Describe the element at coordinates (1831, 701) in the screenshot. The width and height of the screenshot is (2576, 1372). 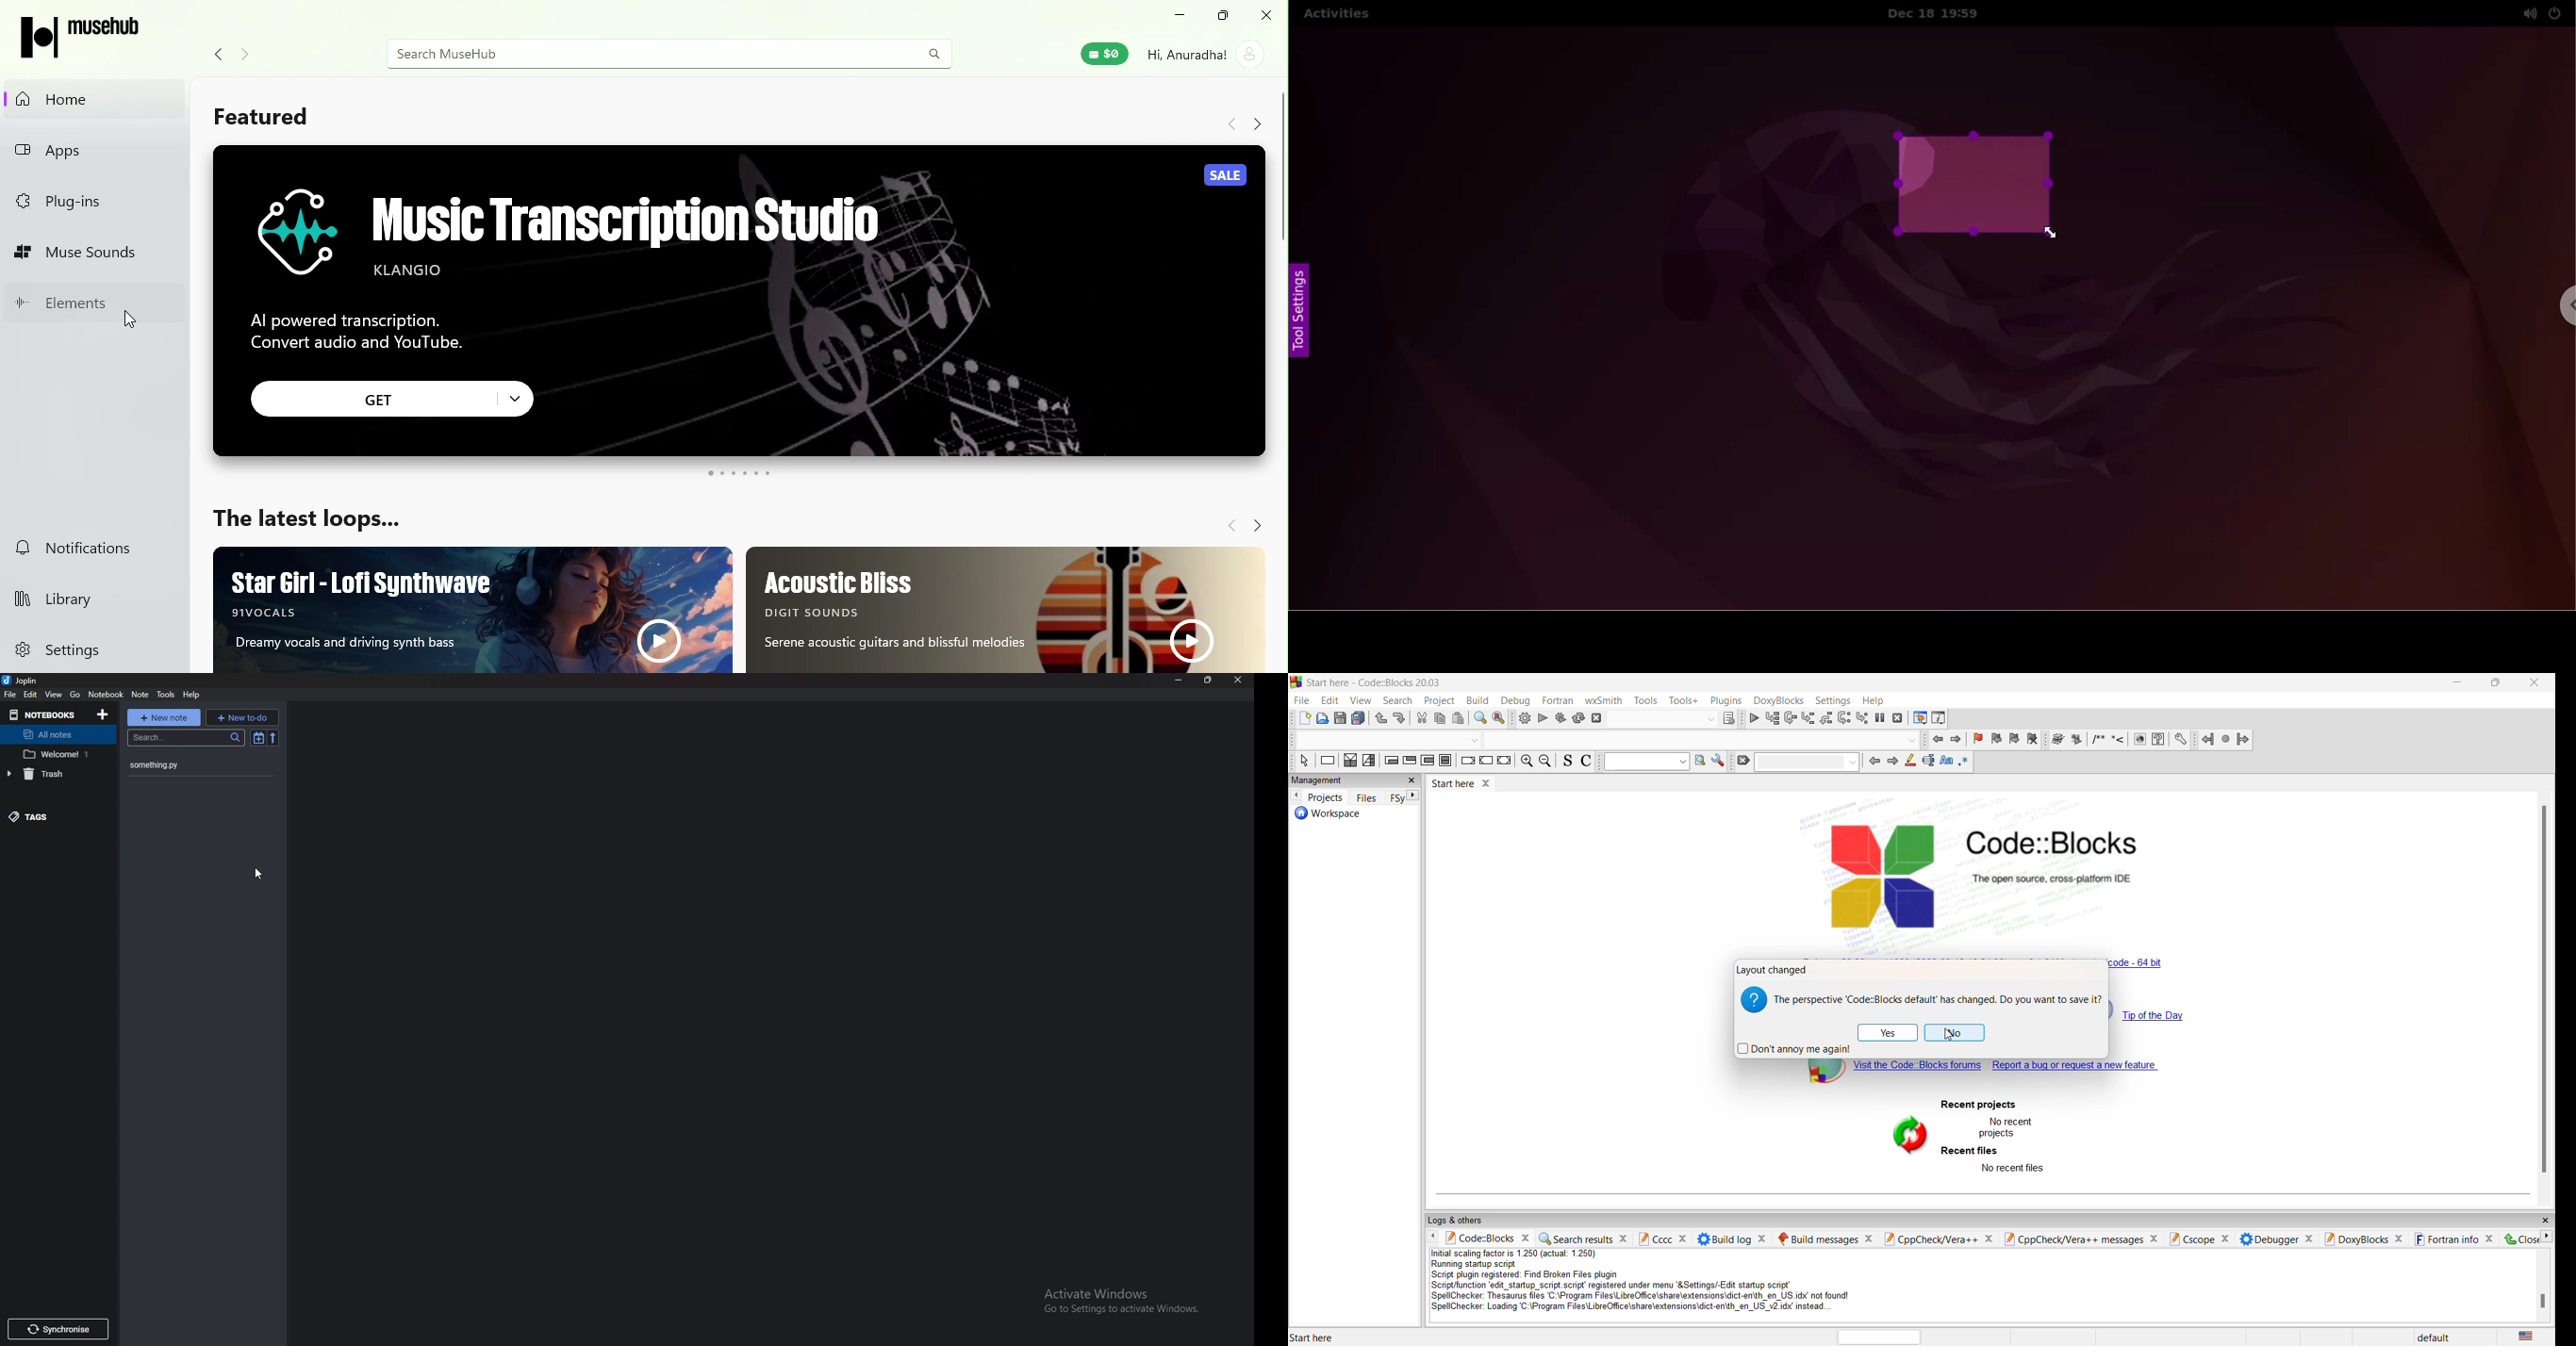
I see `settings` at that location.